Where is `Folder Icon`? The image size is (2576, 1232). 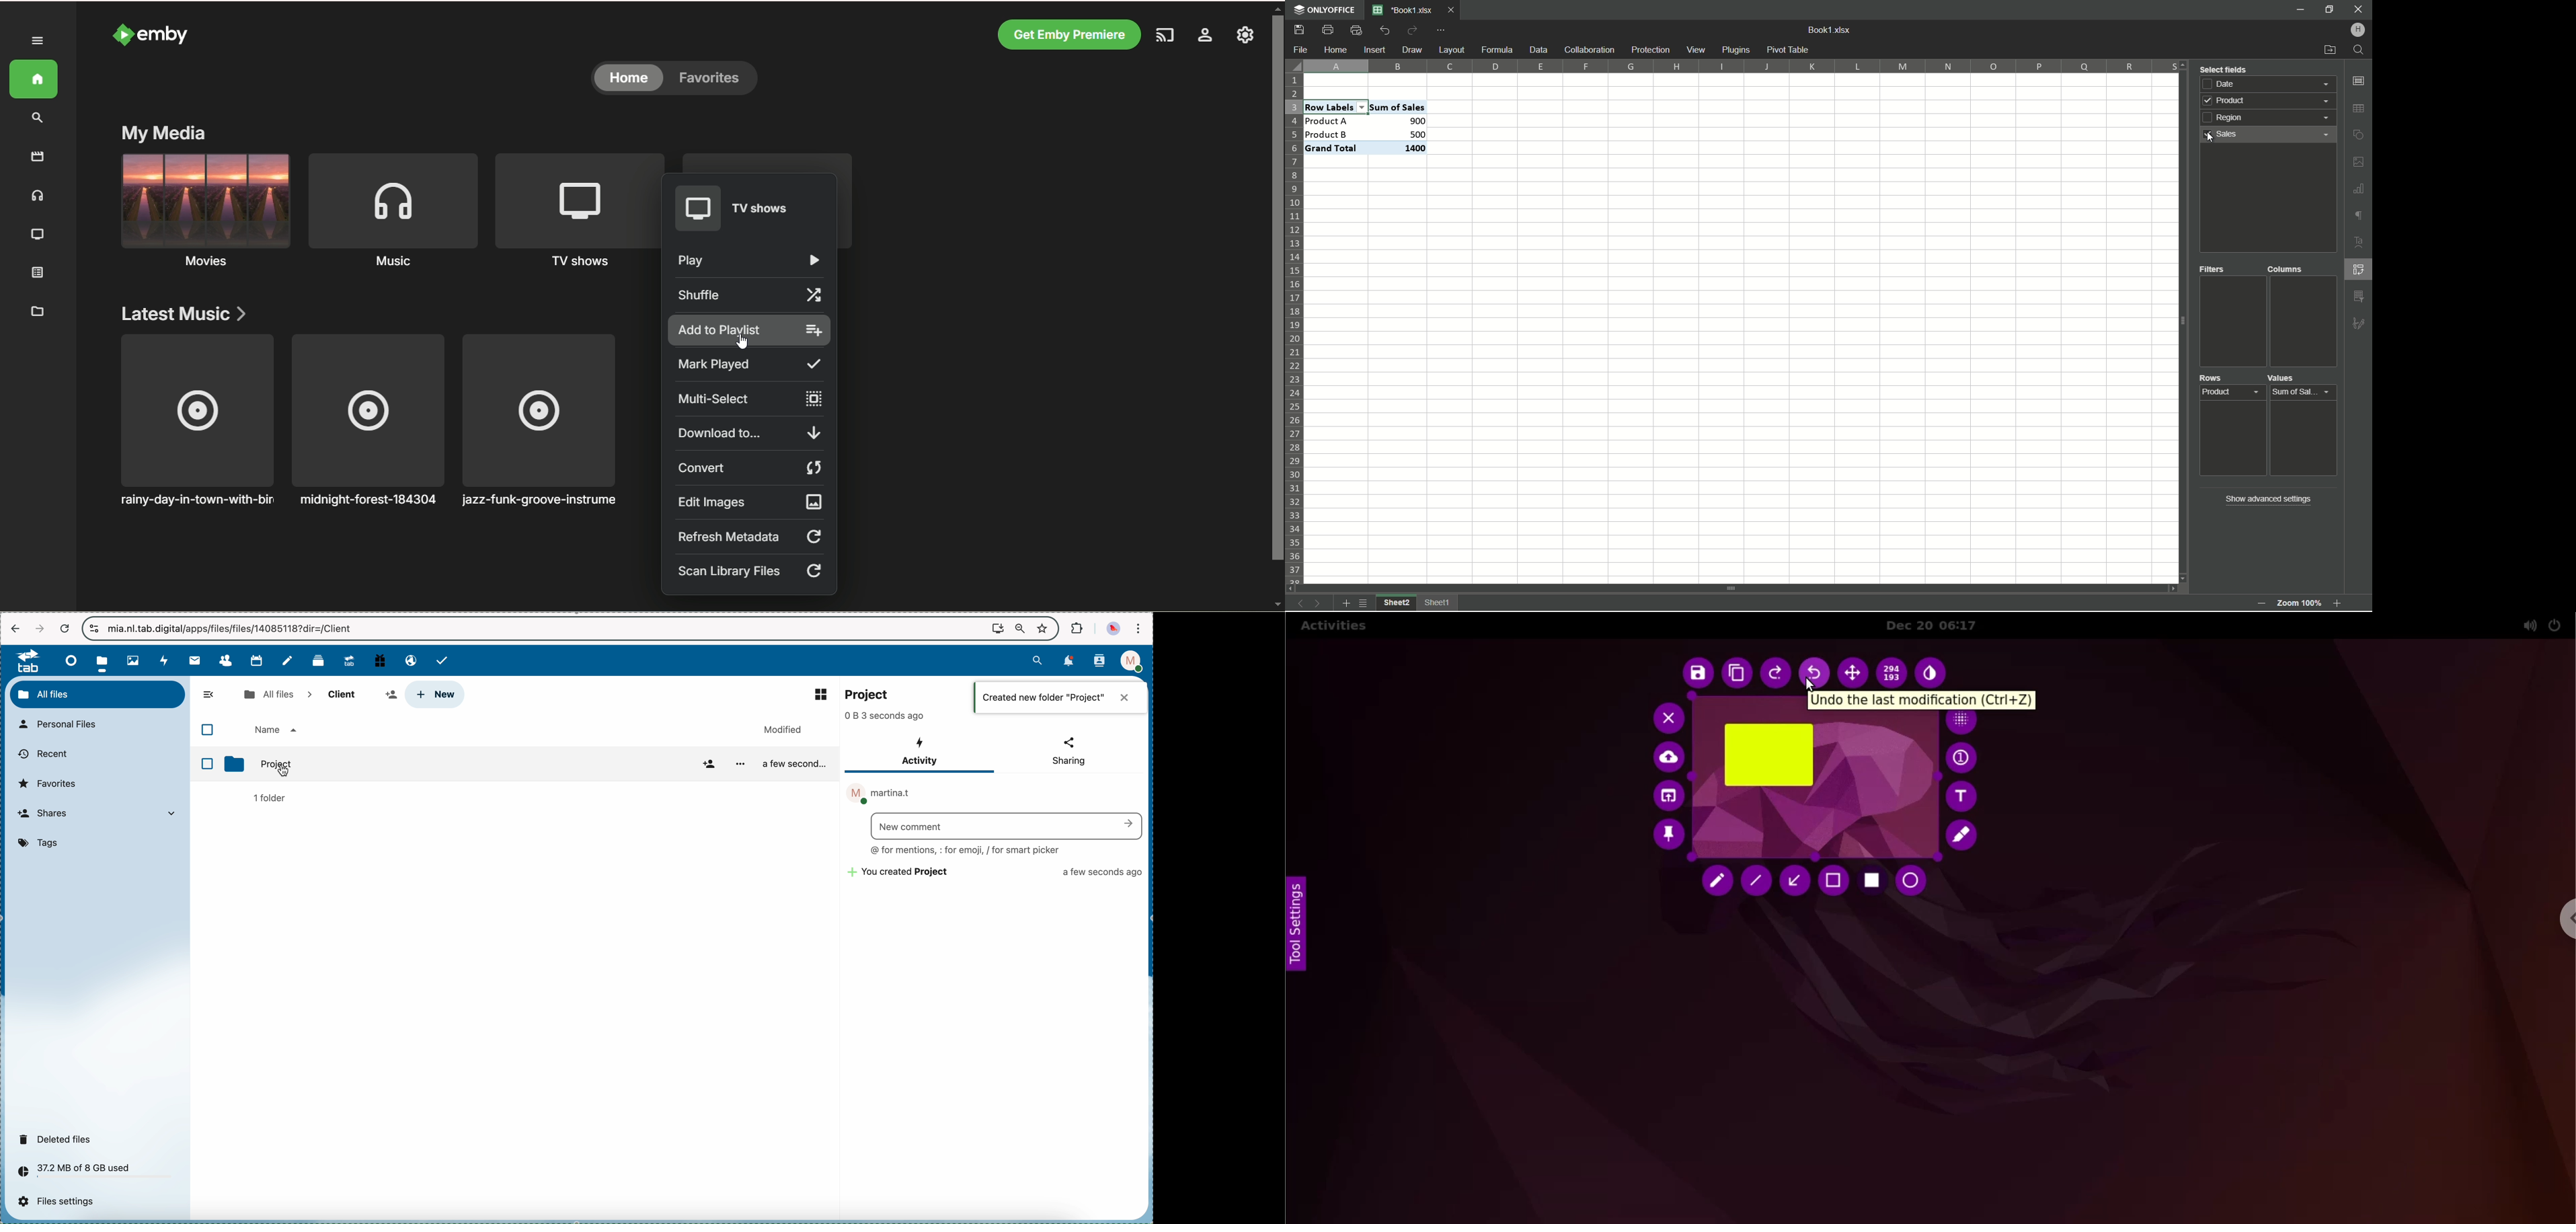
Folder Icon is located at coordinates (235, 763).